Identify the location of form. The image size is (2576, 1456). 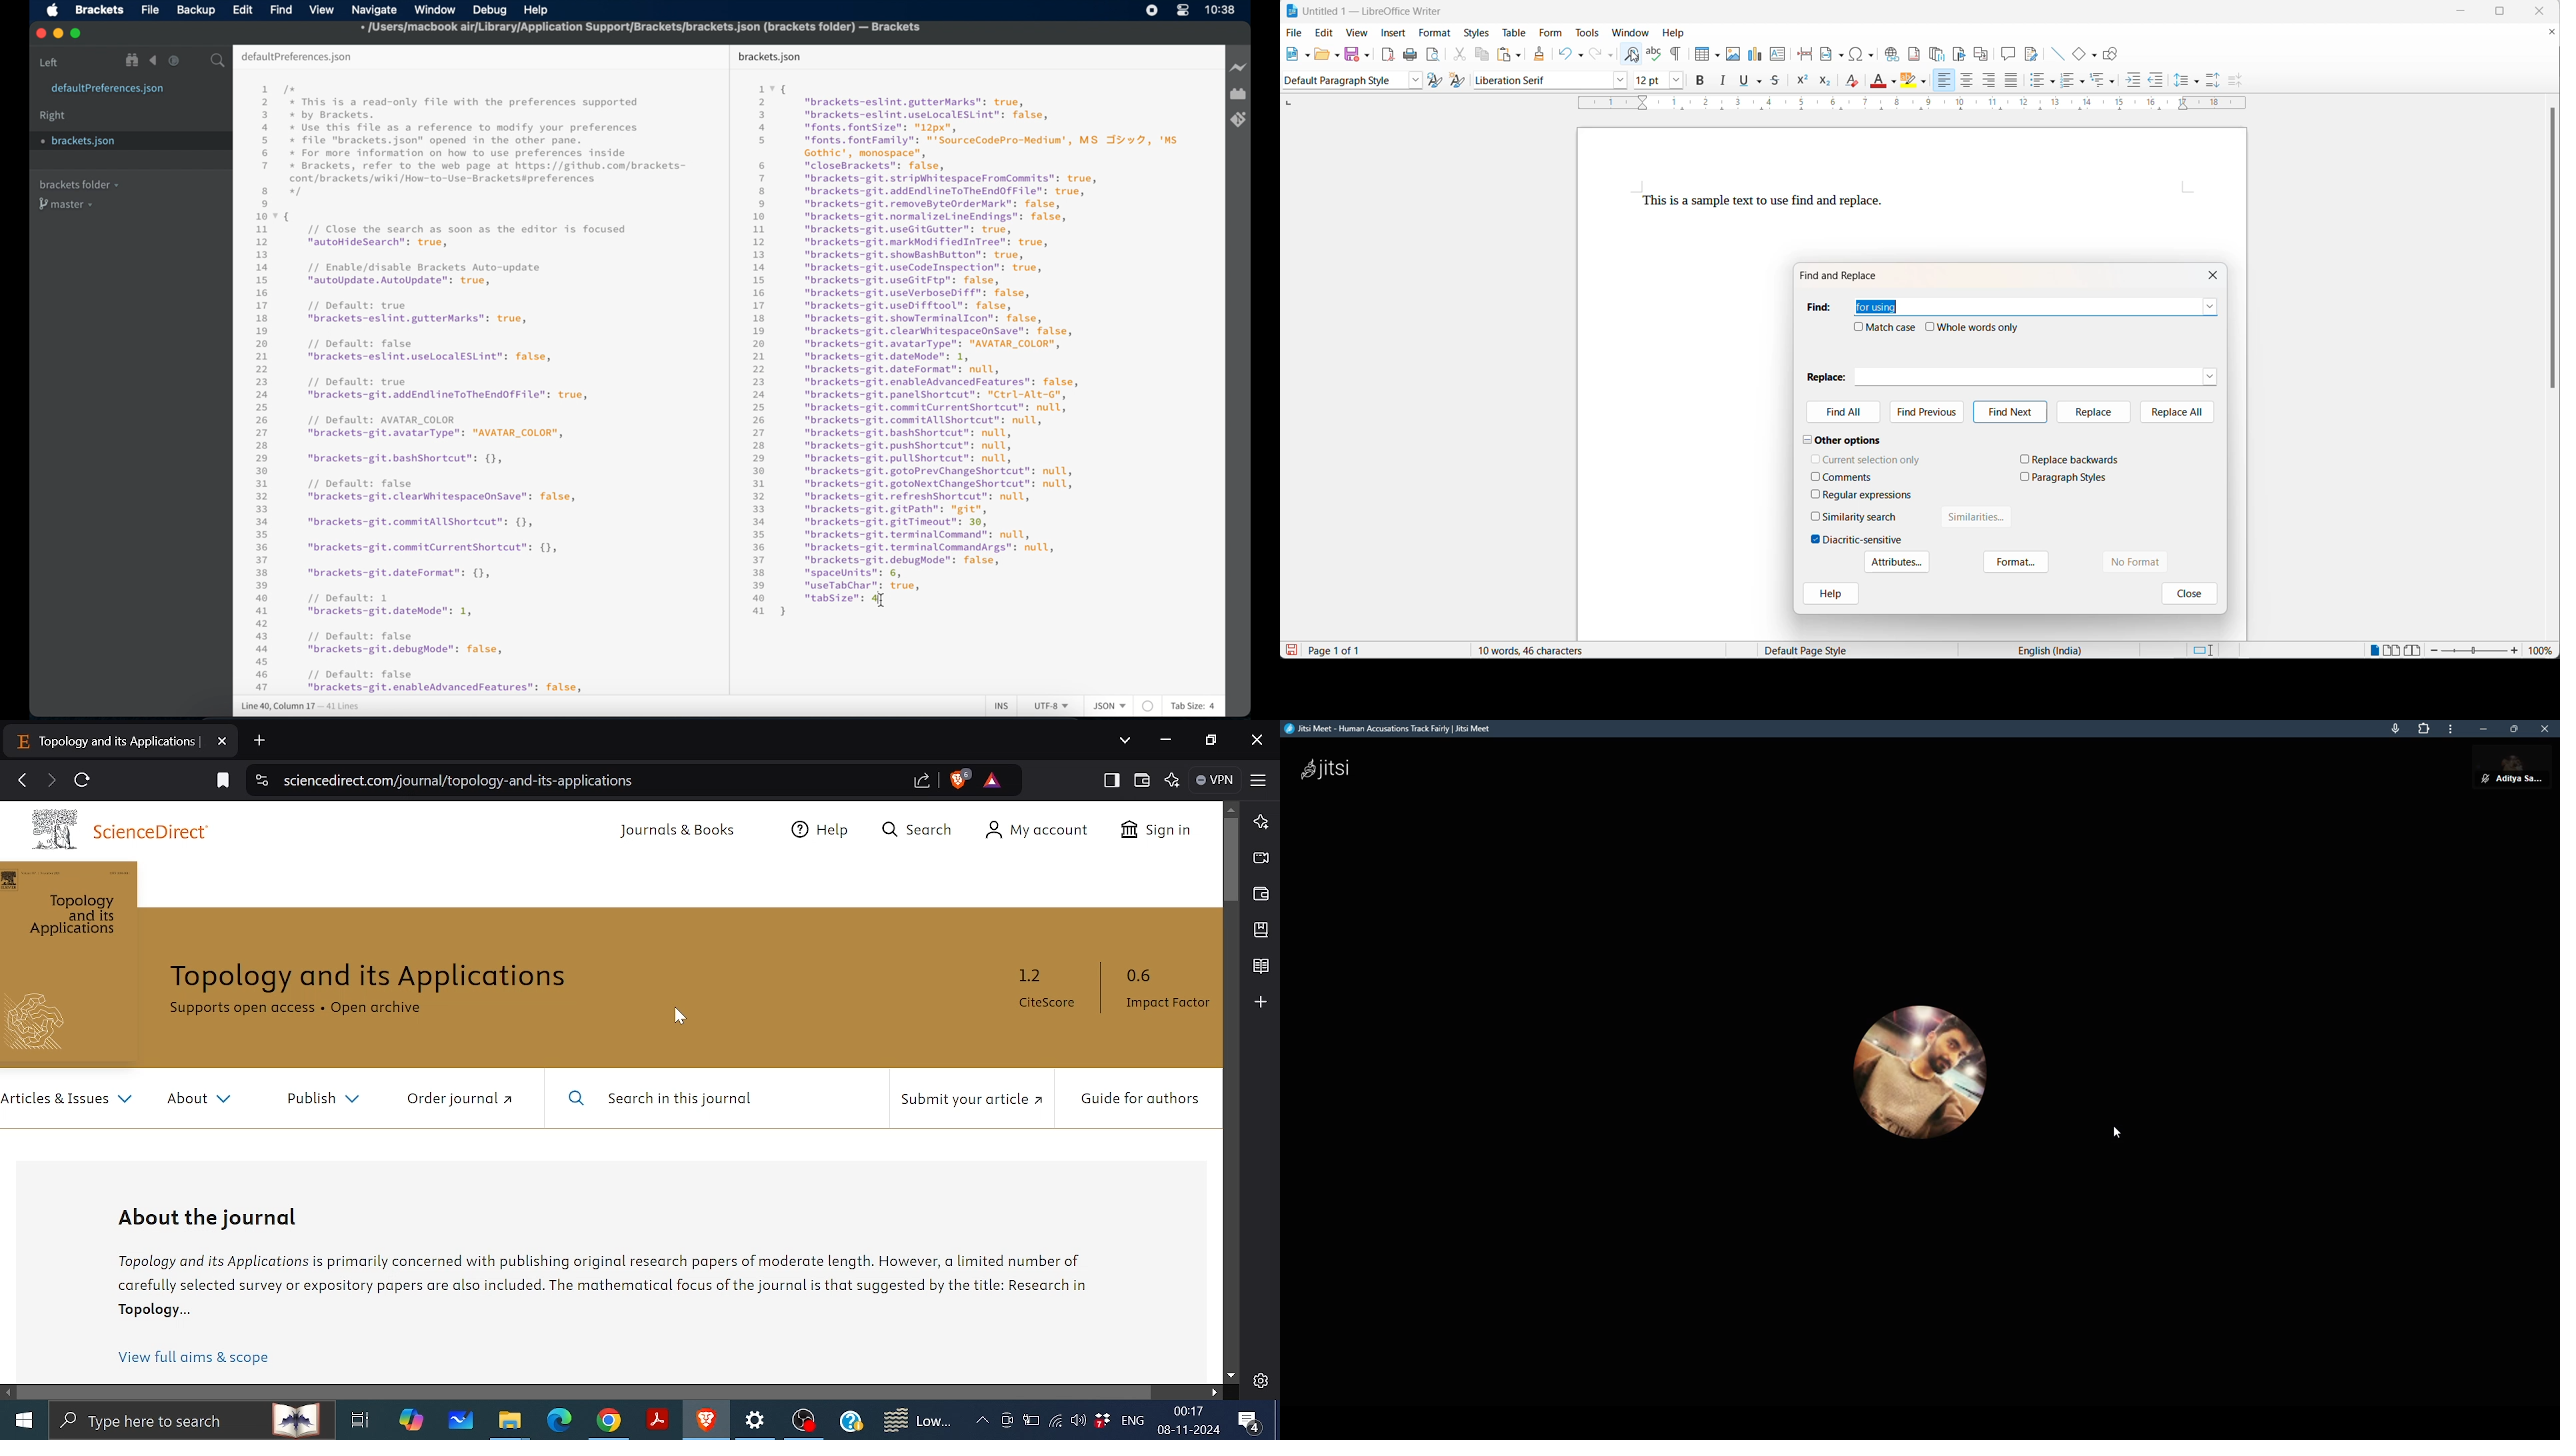
(1550, 34).